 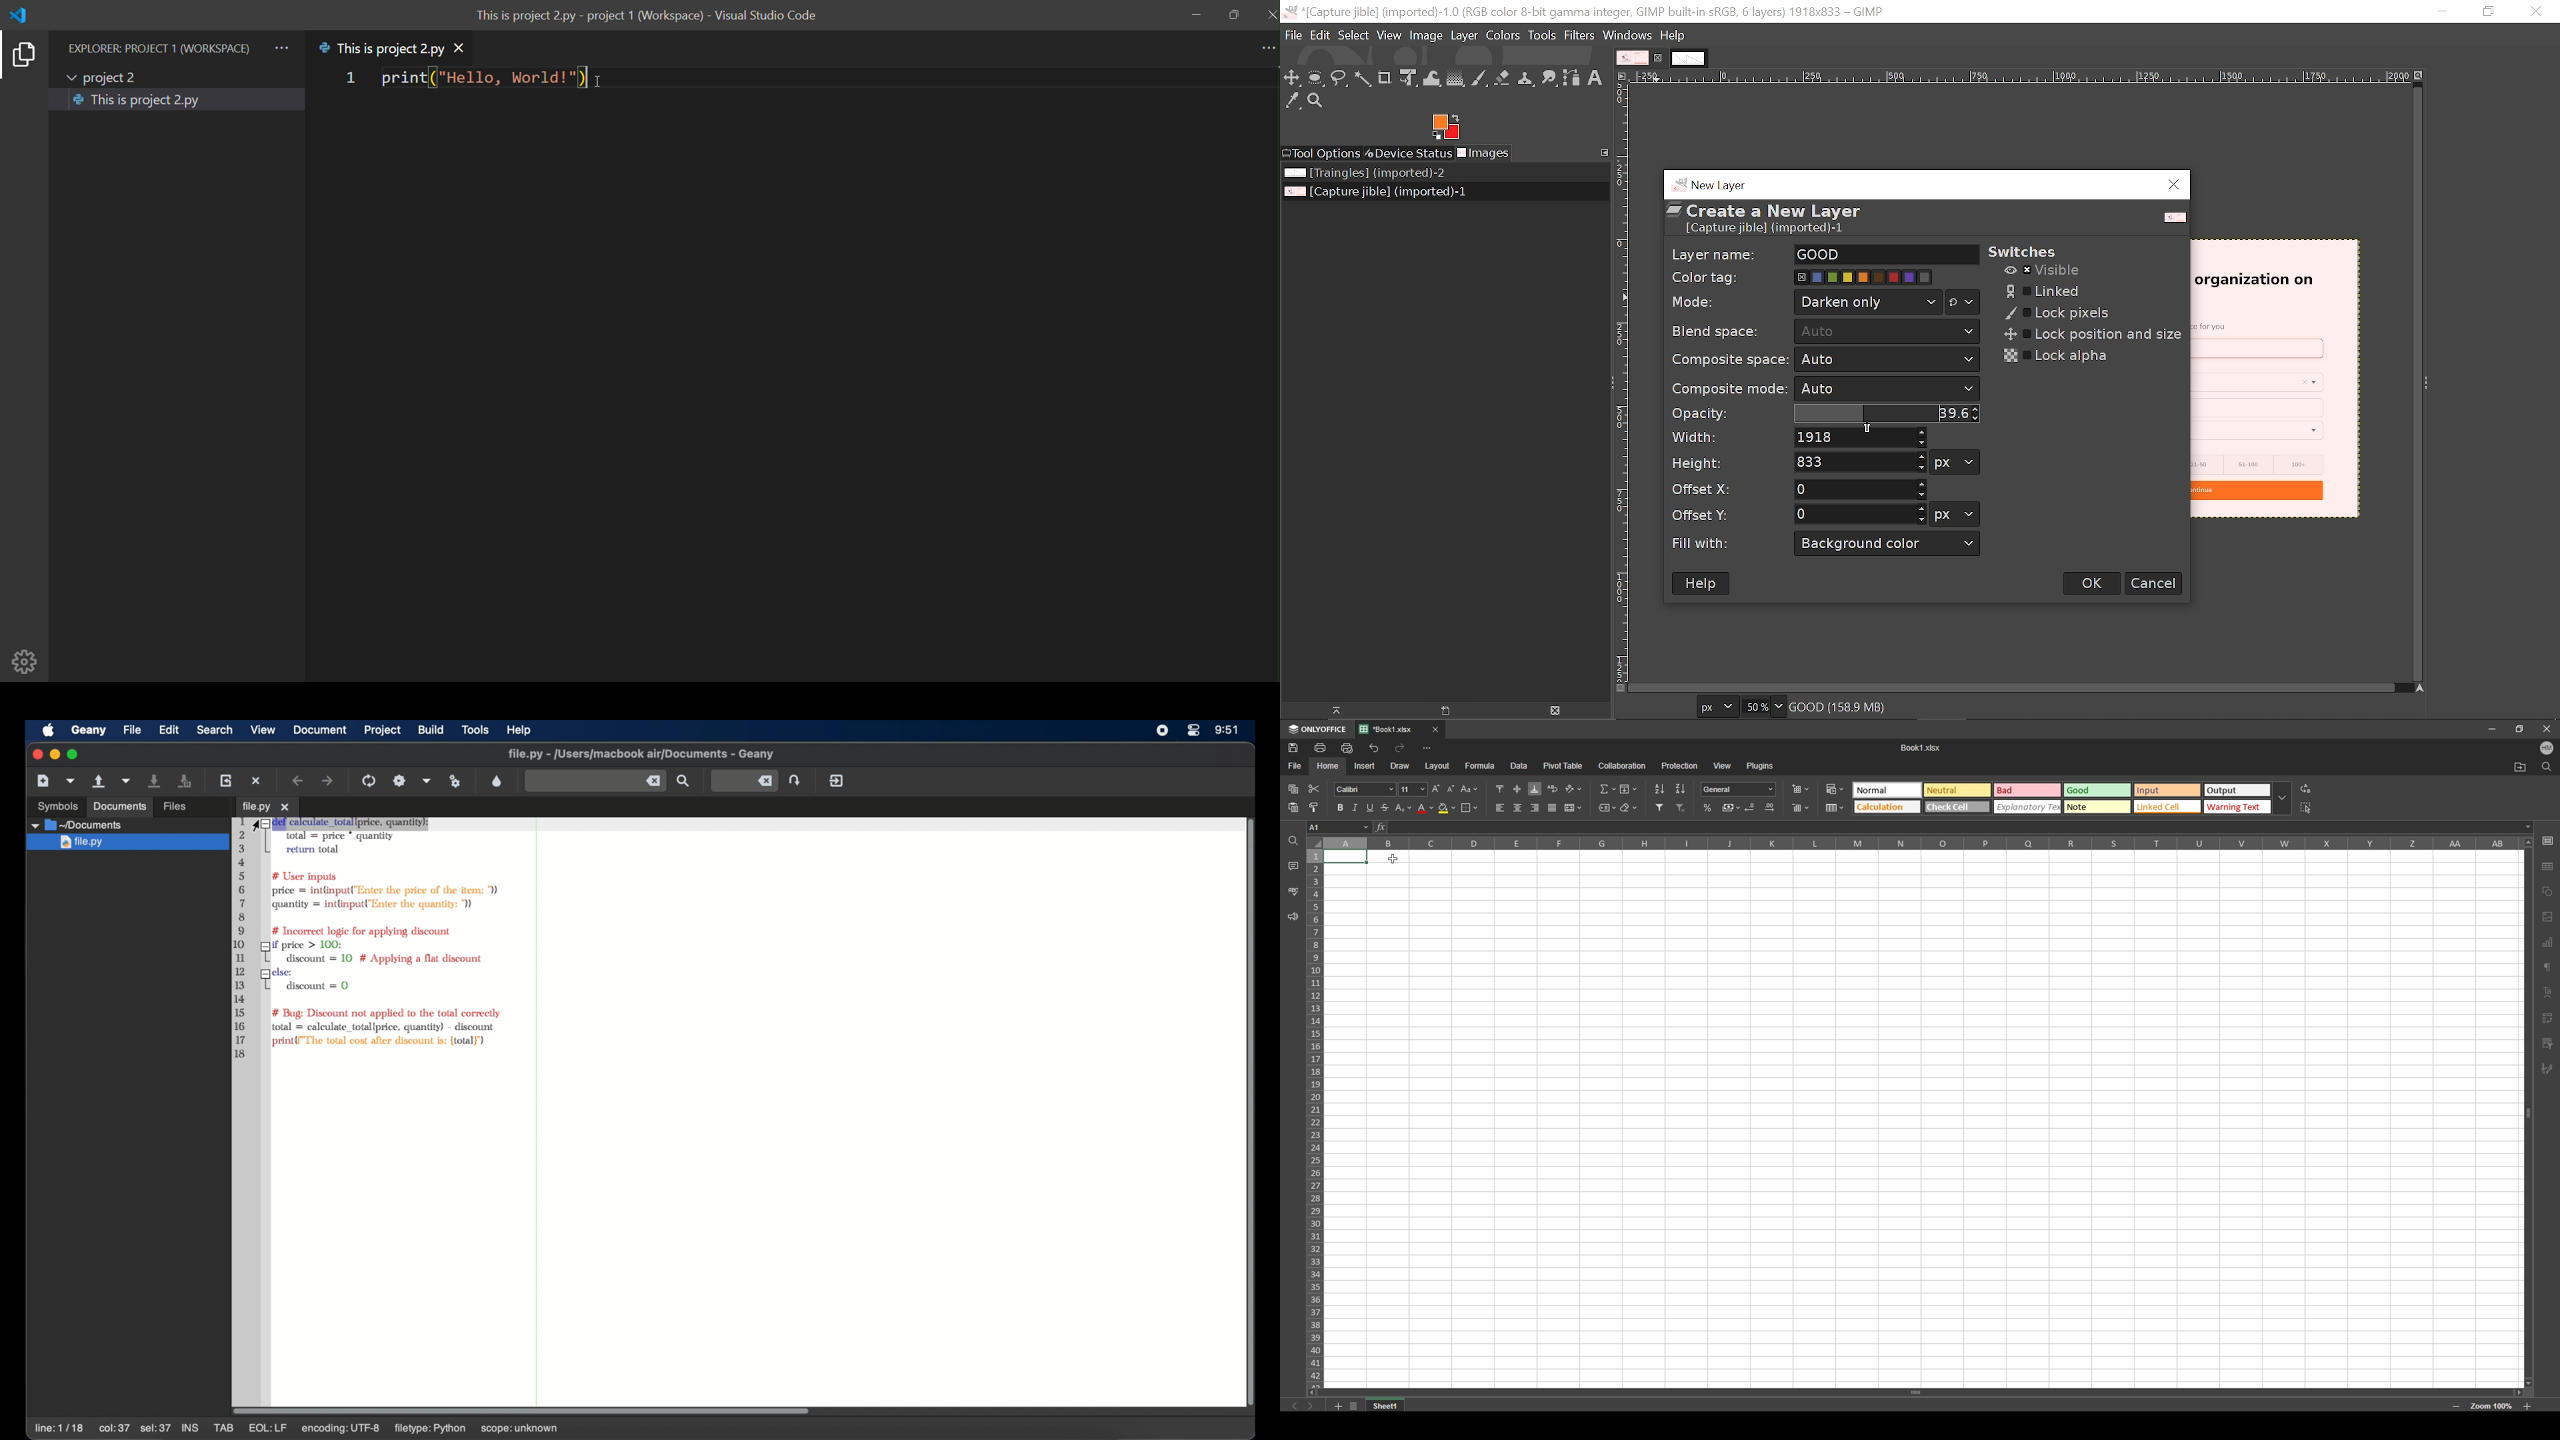 I want to click on draw, so click(x=1401, y=765).